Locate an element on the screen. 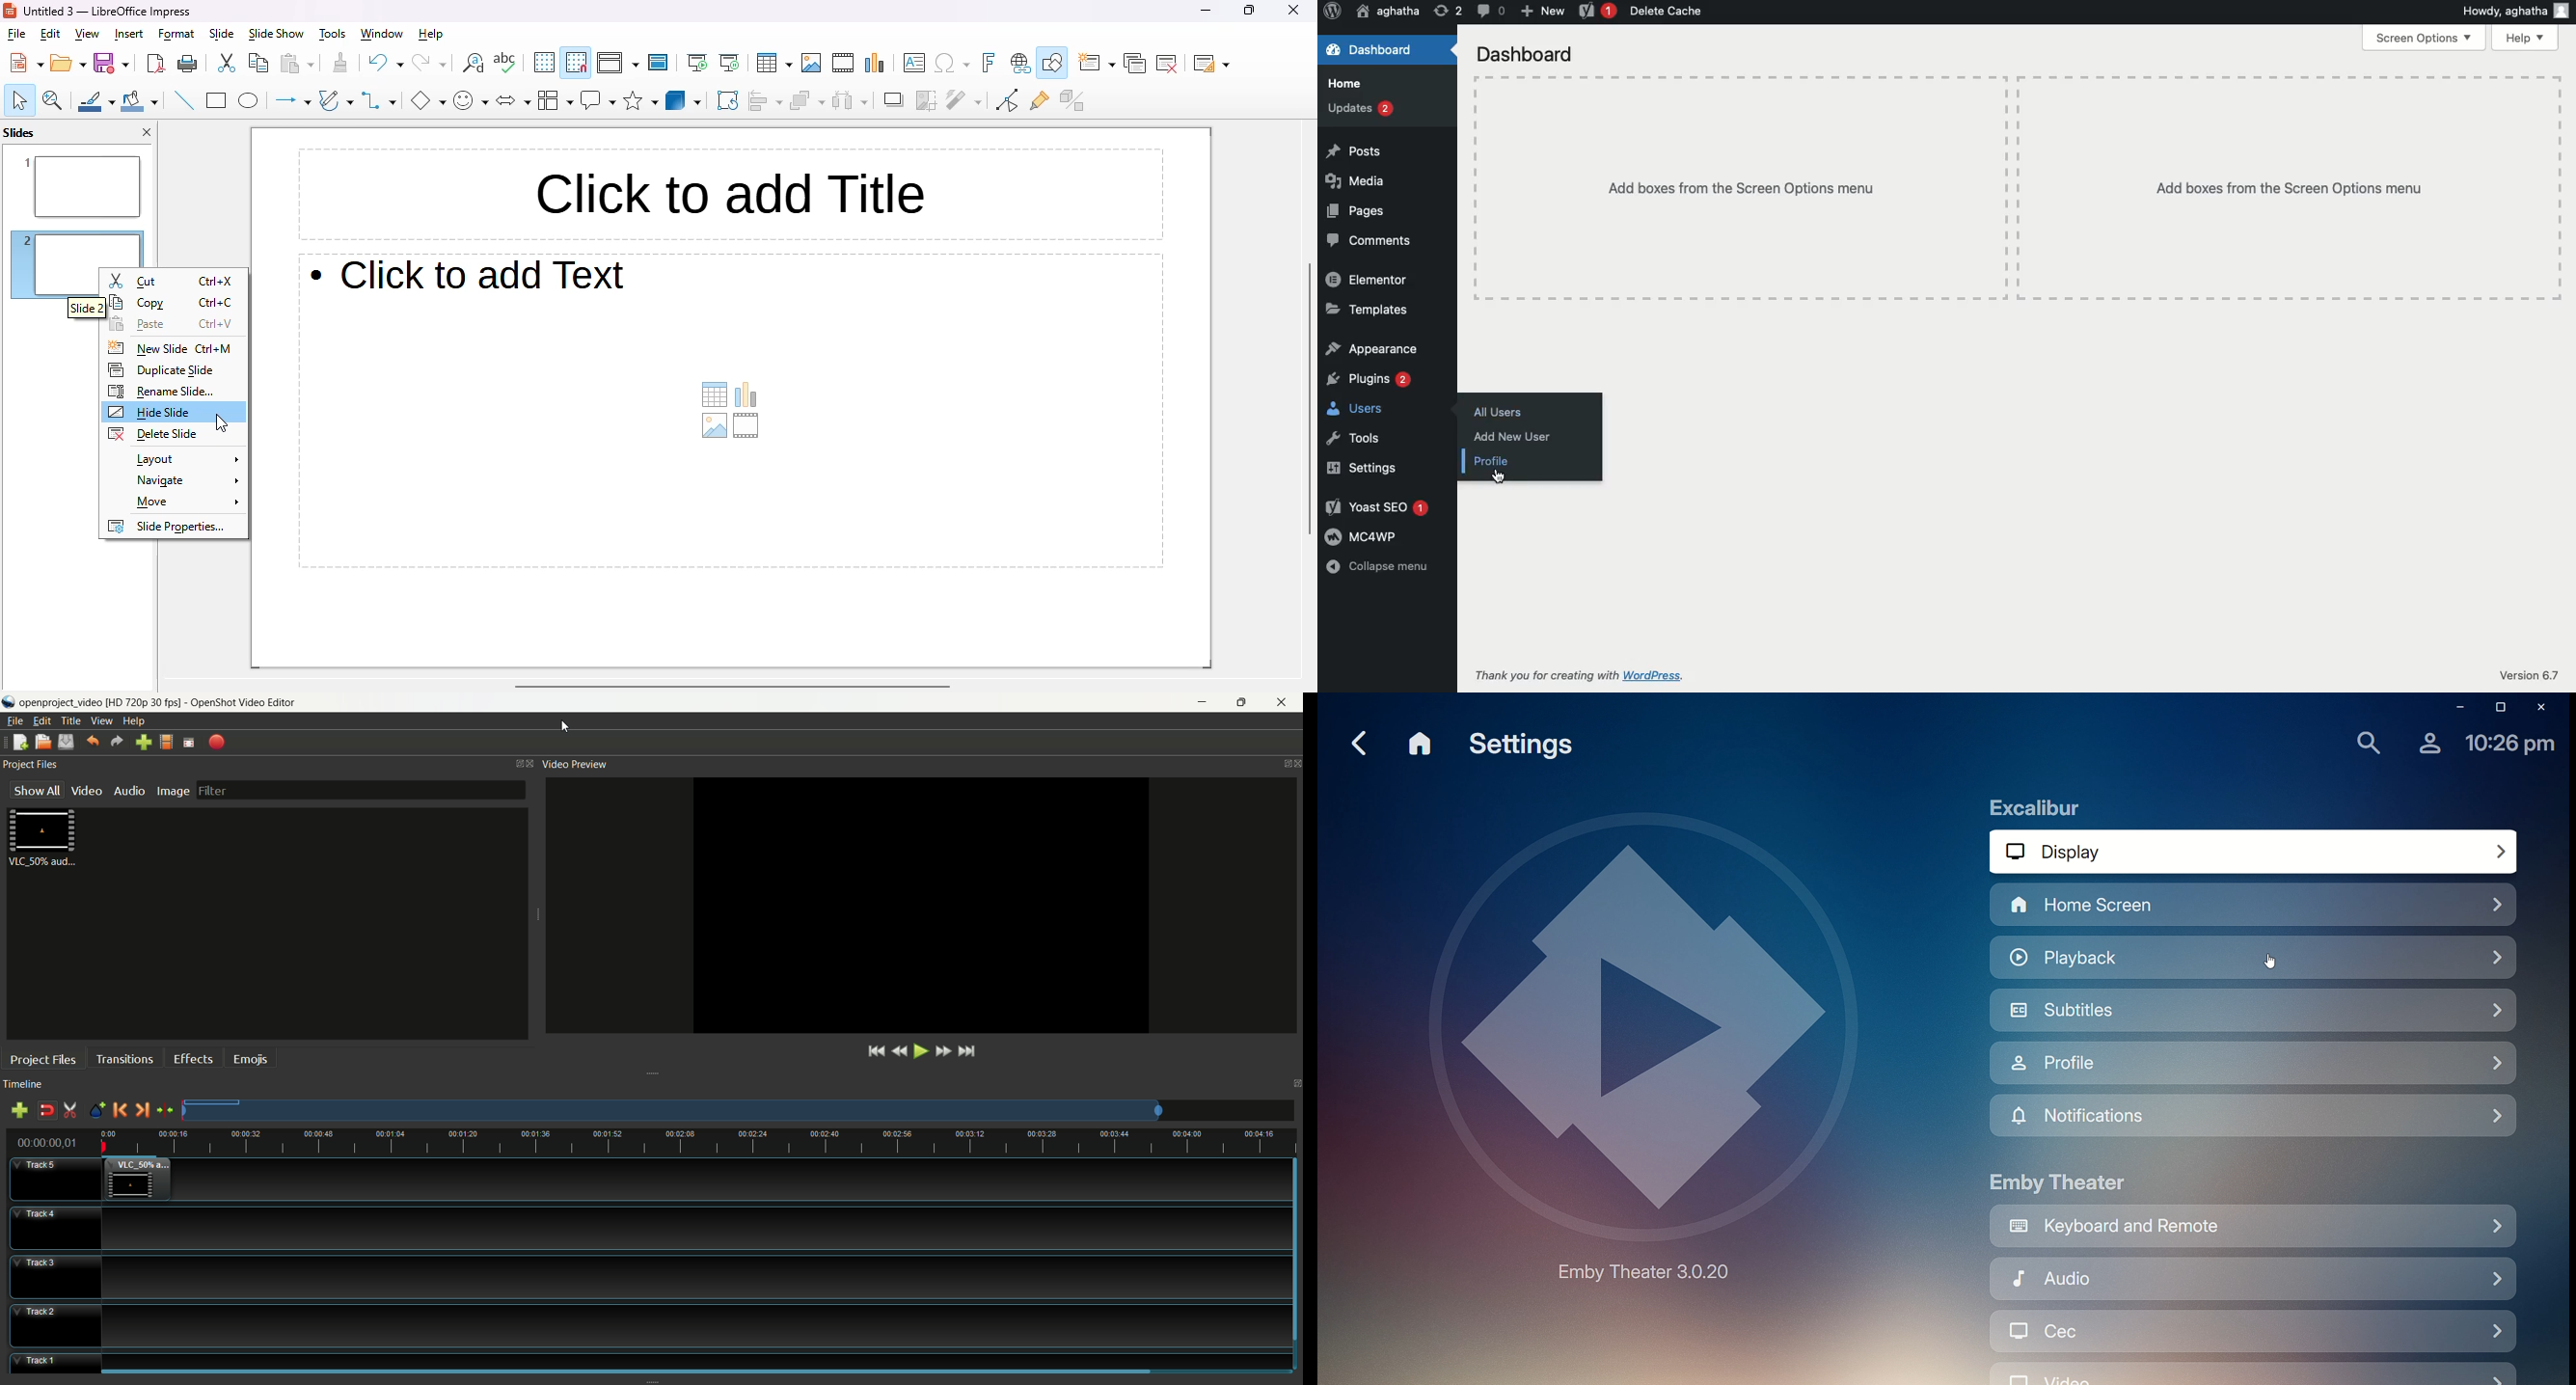  show all is located at coordinates (33, 789).